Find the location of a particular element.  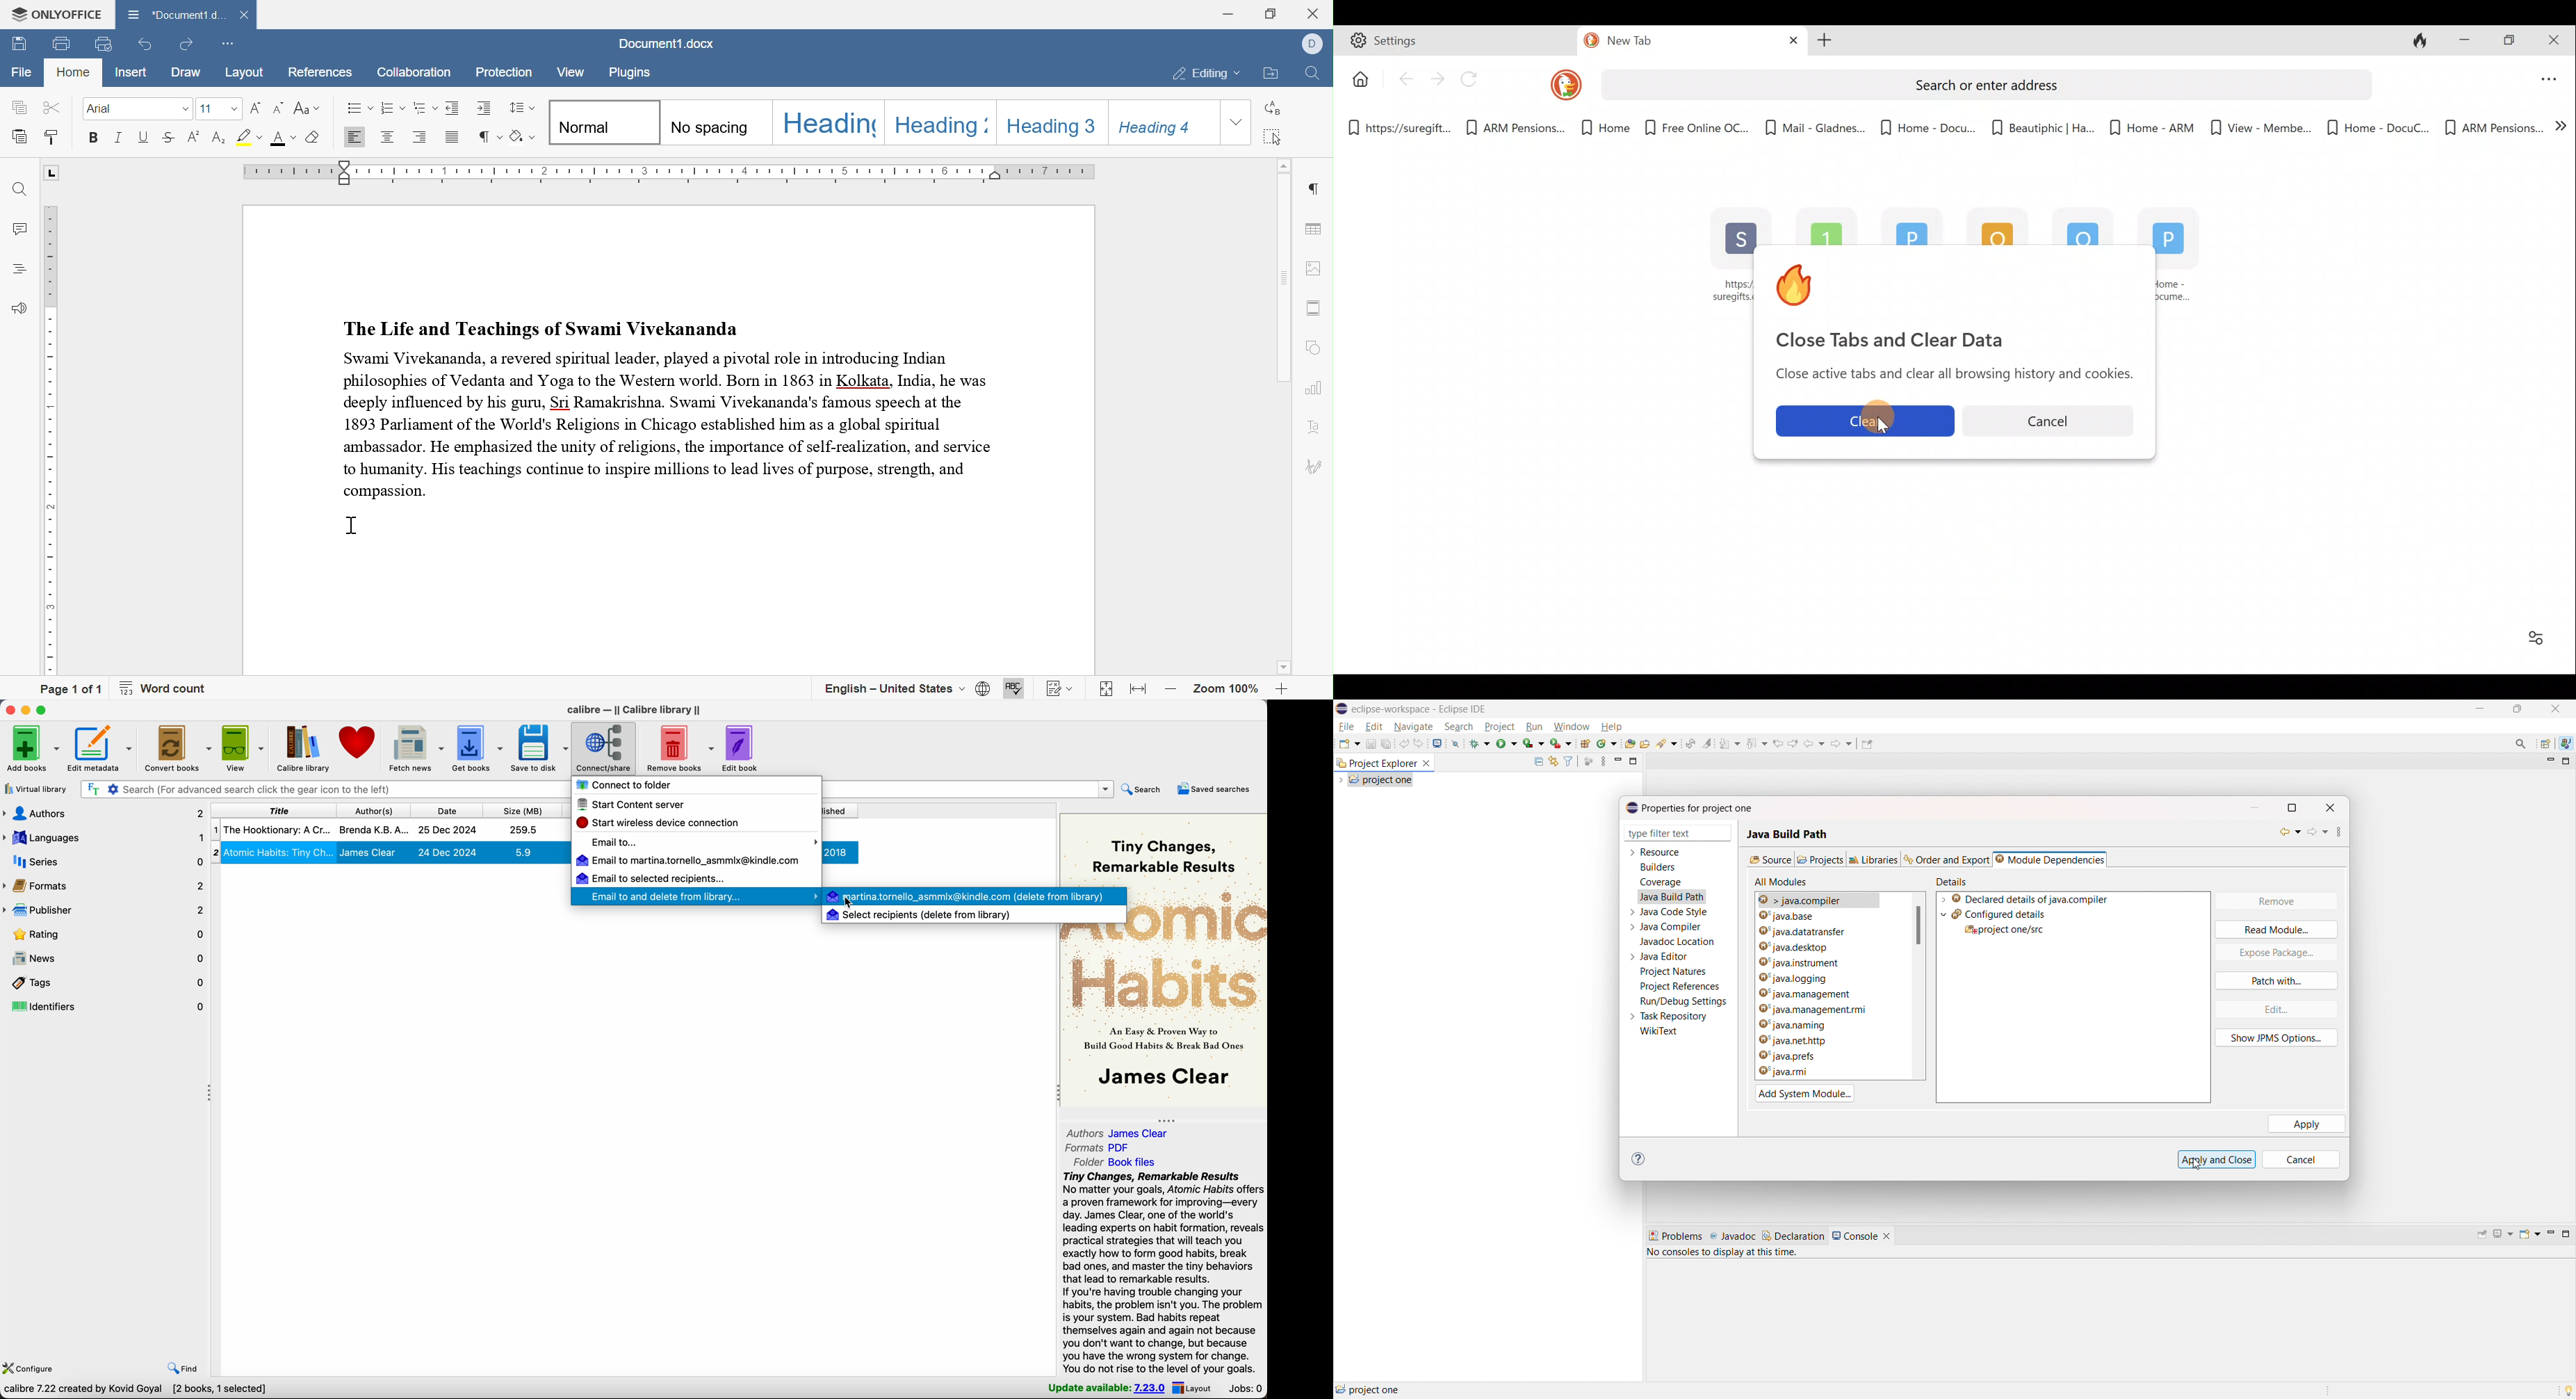

edit is located at coordinates (1374, 727).